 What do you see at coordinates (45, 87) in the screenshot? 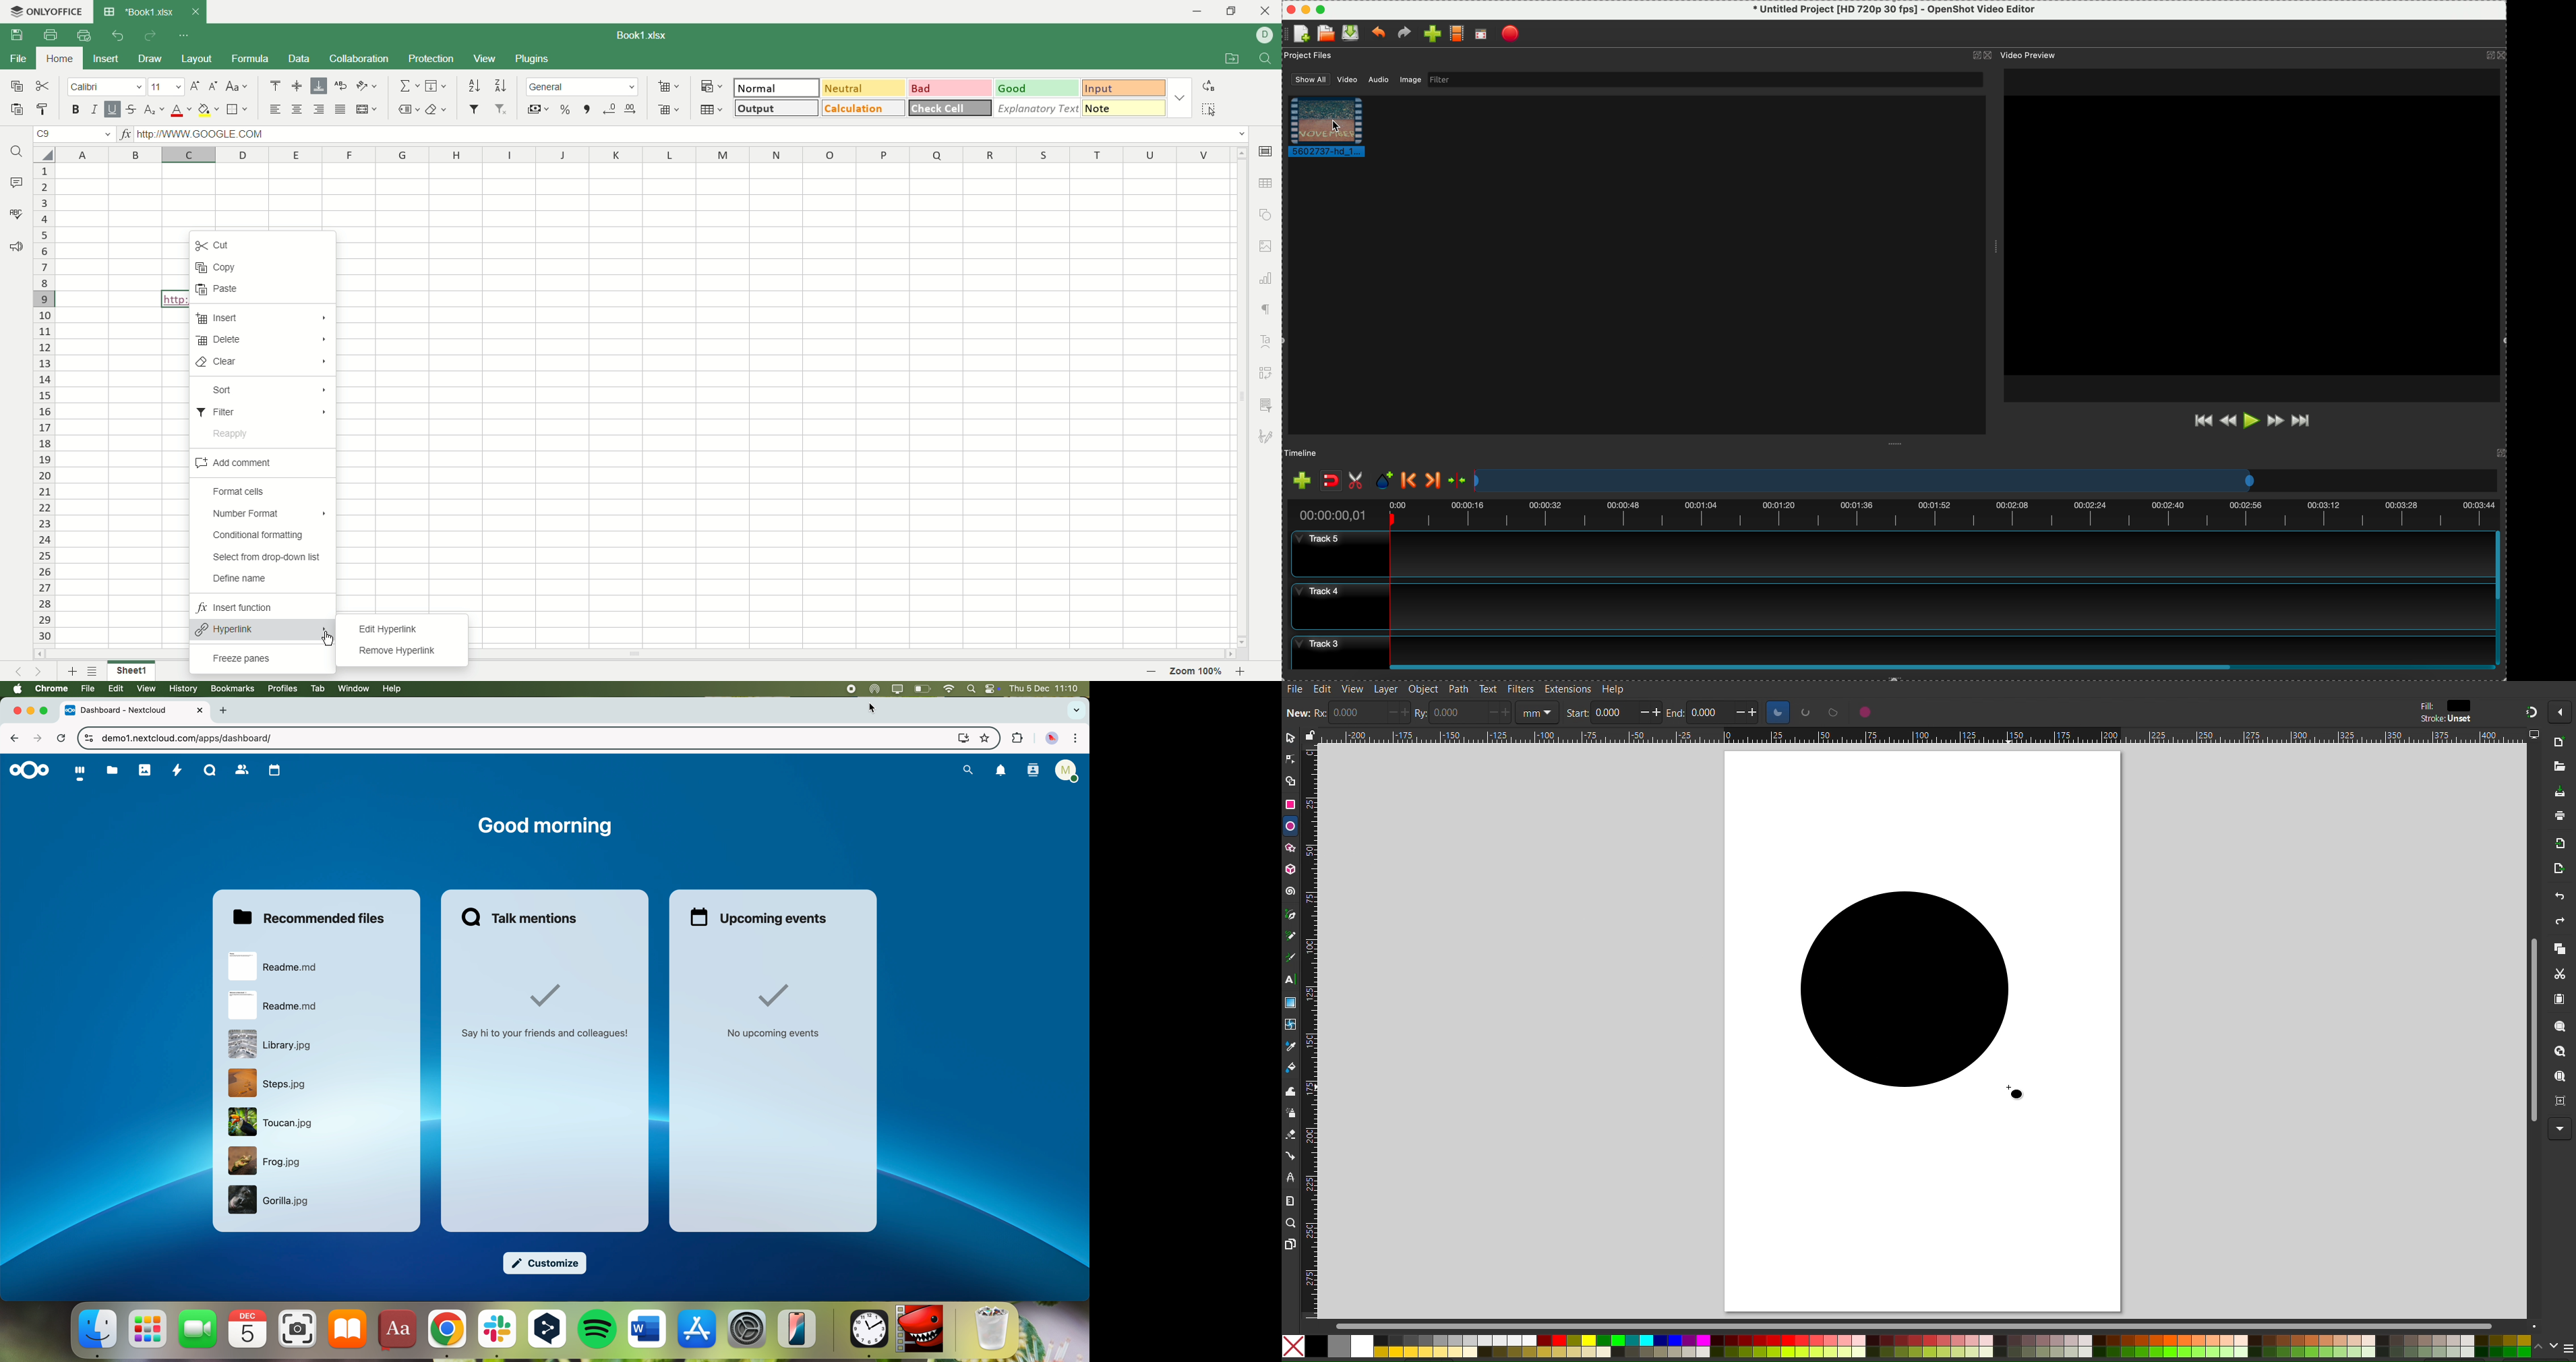
I see `cut` at bounding box center [45, 87].